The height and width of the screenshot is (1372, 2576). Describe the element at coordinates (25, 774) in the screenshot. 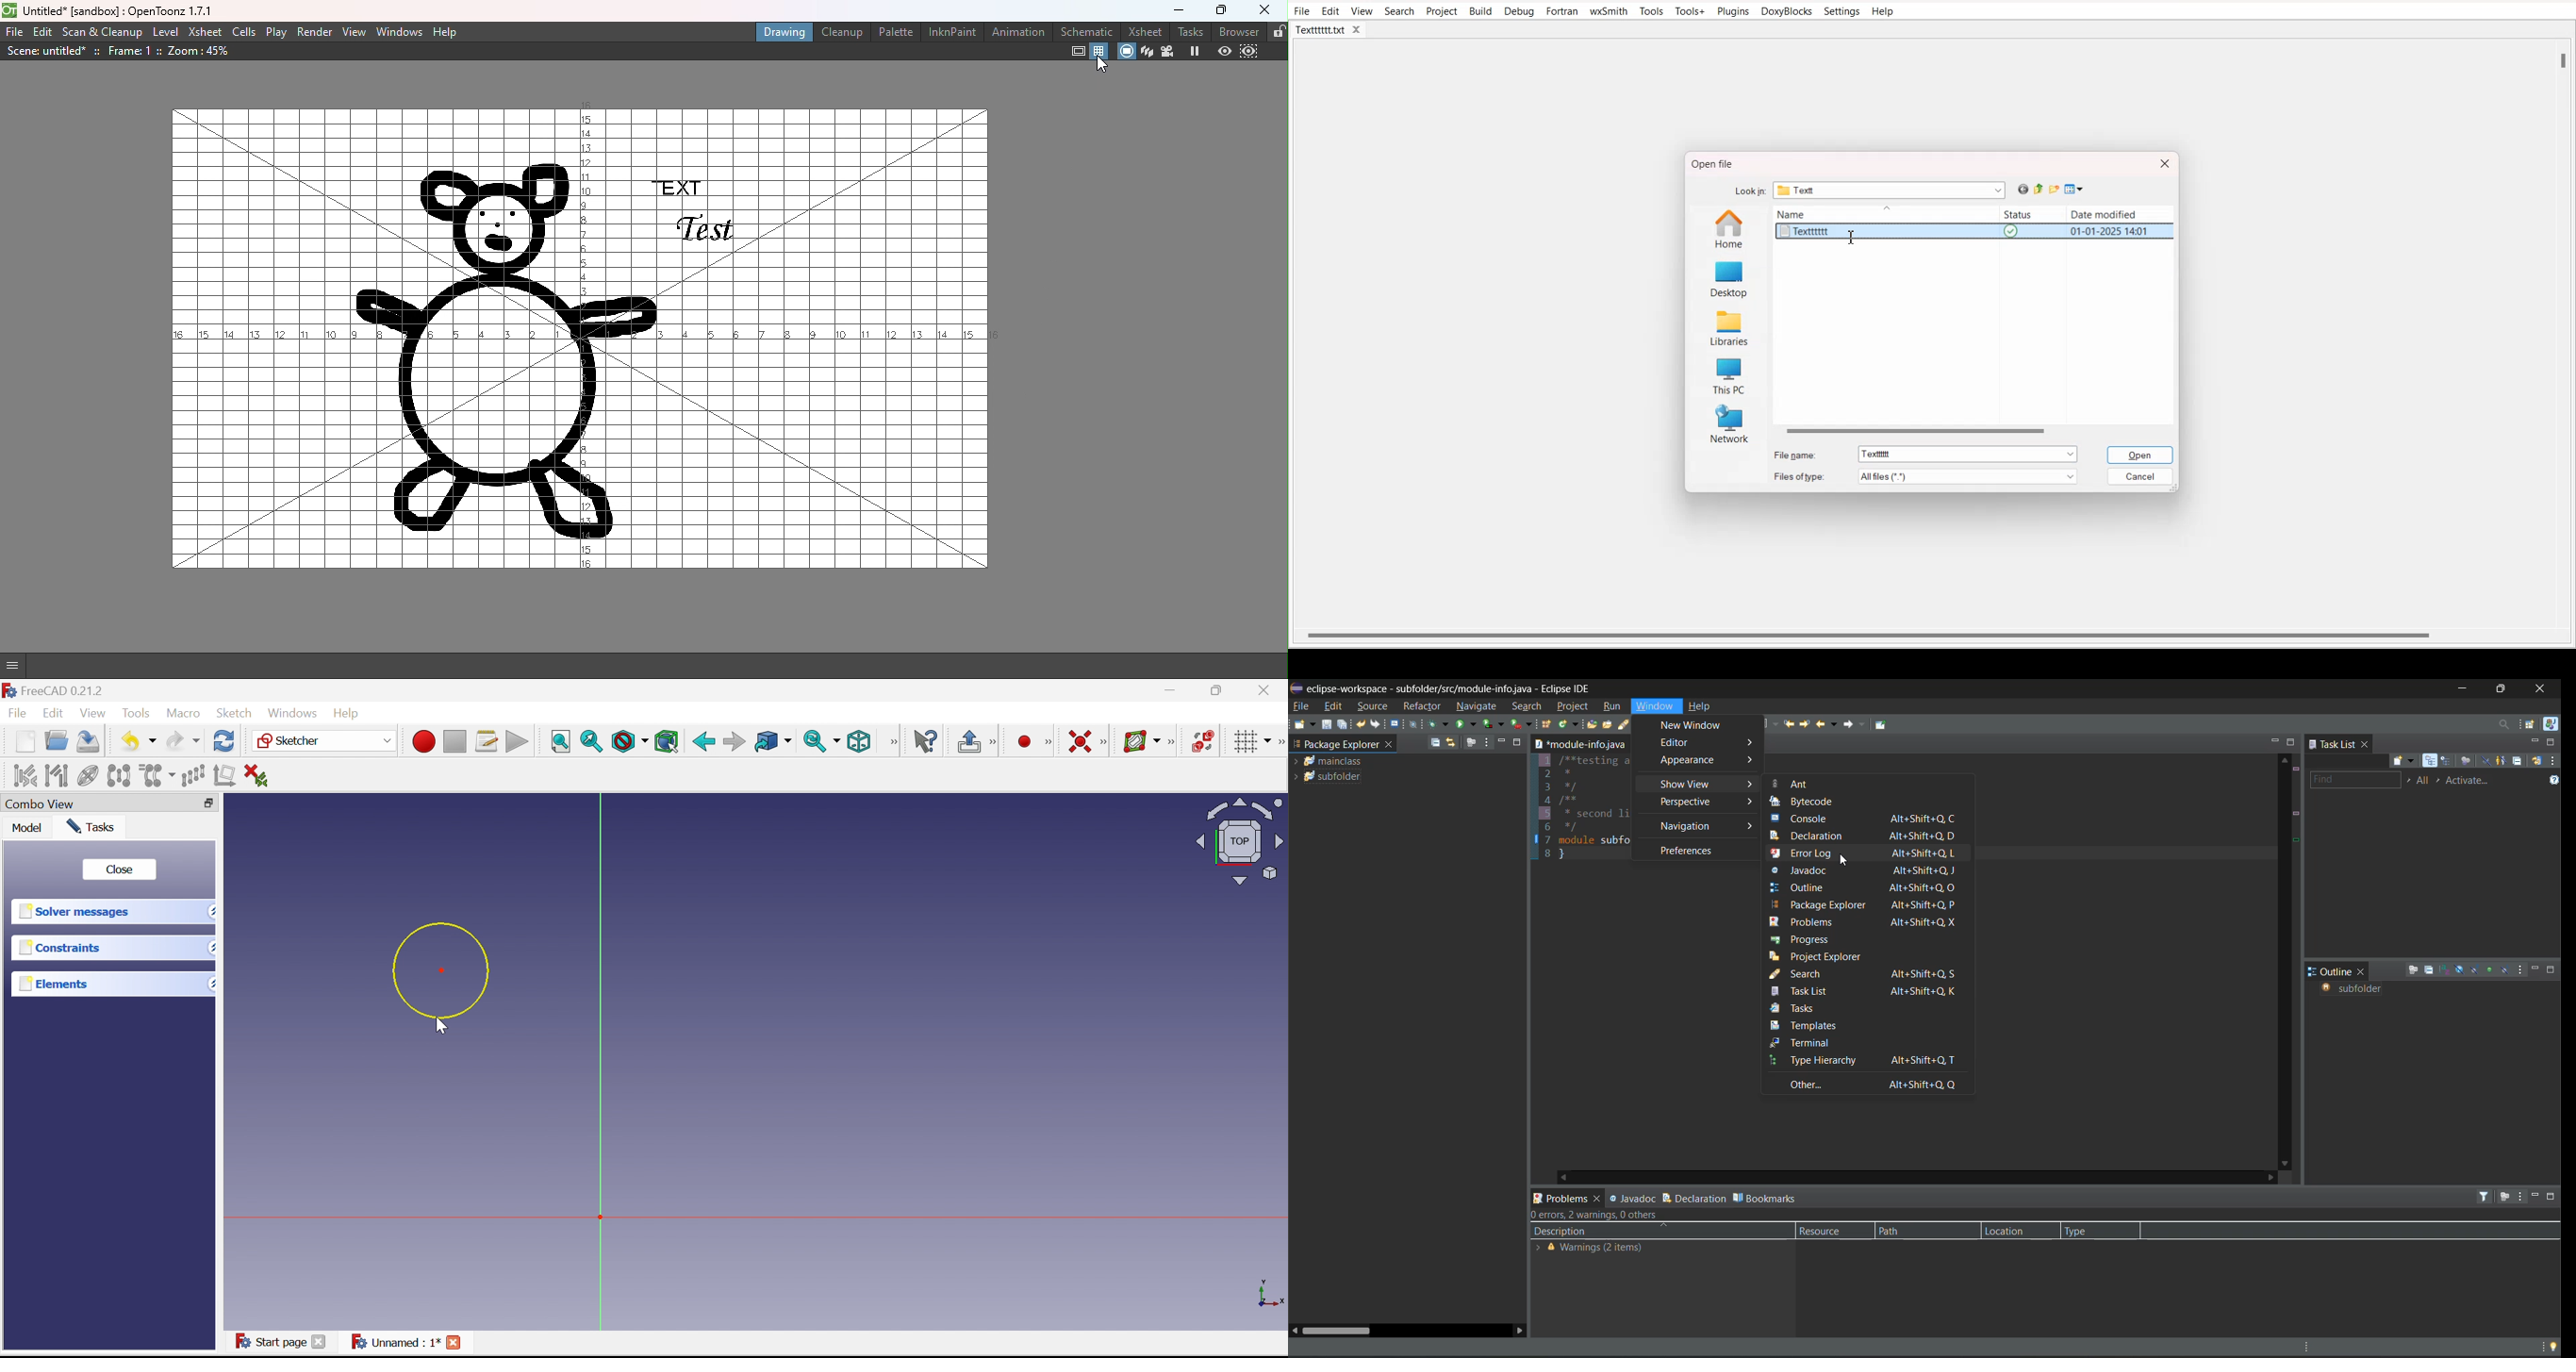

I see `Select associated constraints` at that location.